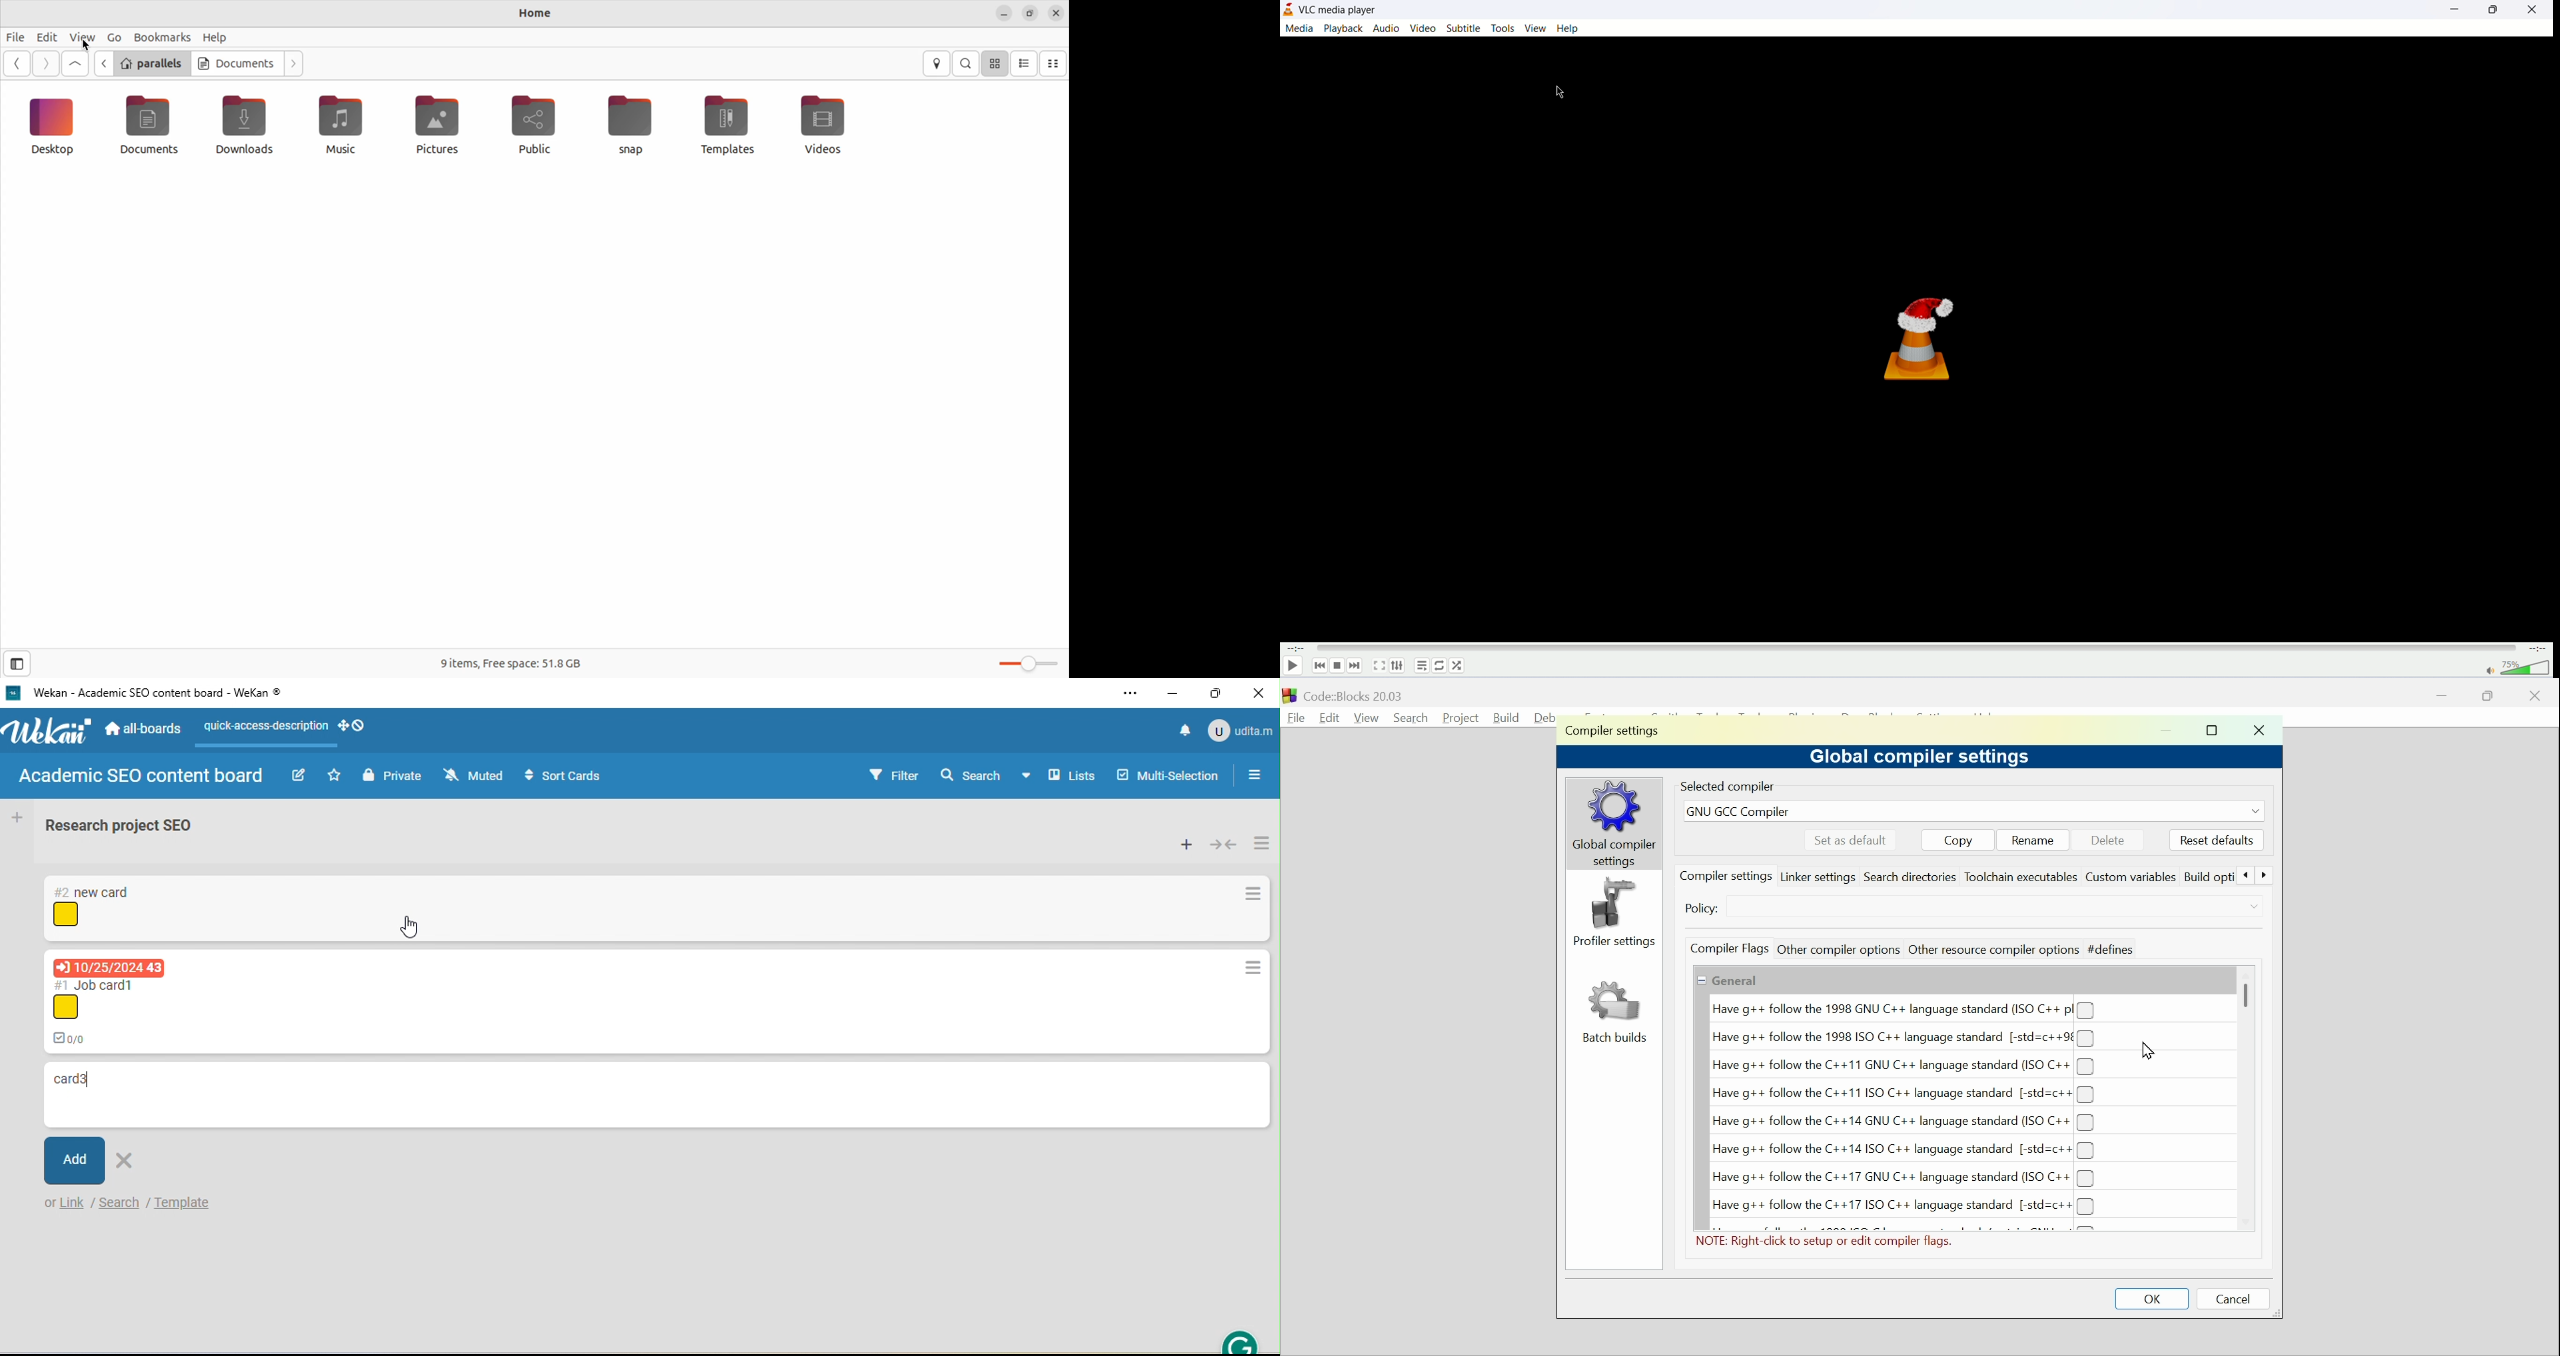  I want to click on Code blocks 20.03, so click(1345, 693).